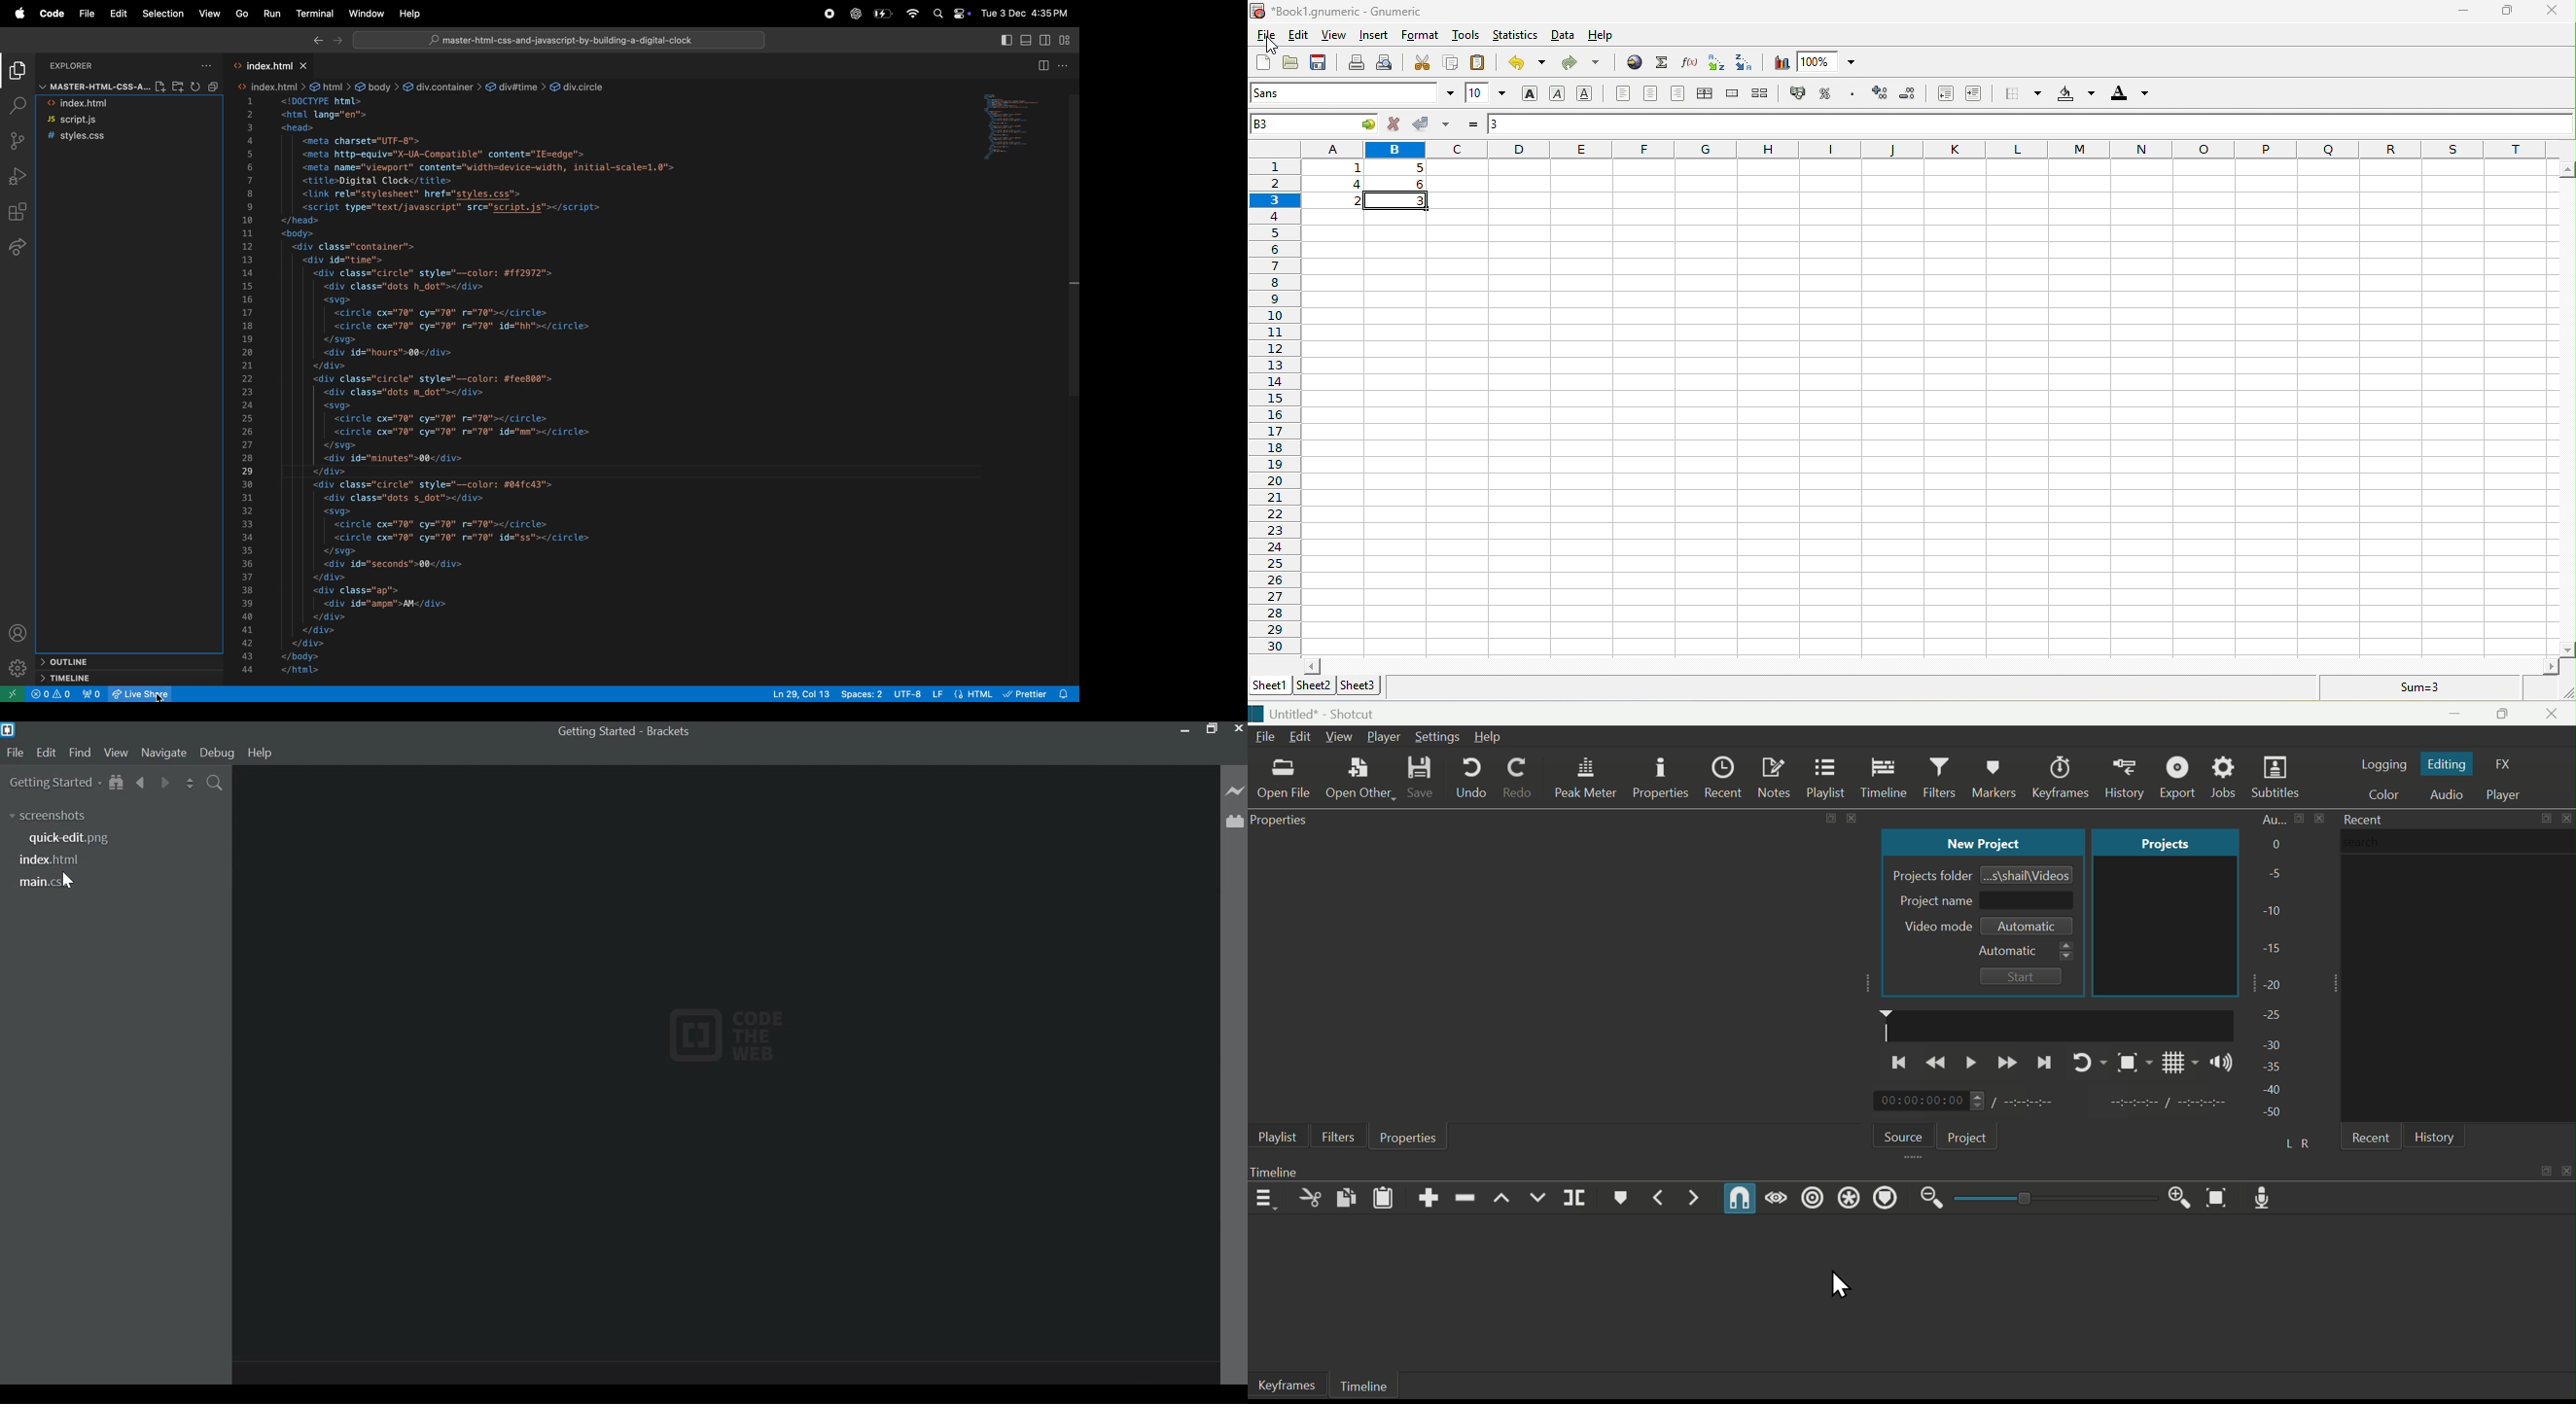 The image size is (2576, 1428). What do you see at coordinates (2227, 778) in the screenshot?
I see `Jobs` at bounding box center [2227, 778].